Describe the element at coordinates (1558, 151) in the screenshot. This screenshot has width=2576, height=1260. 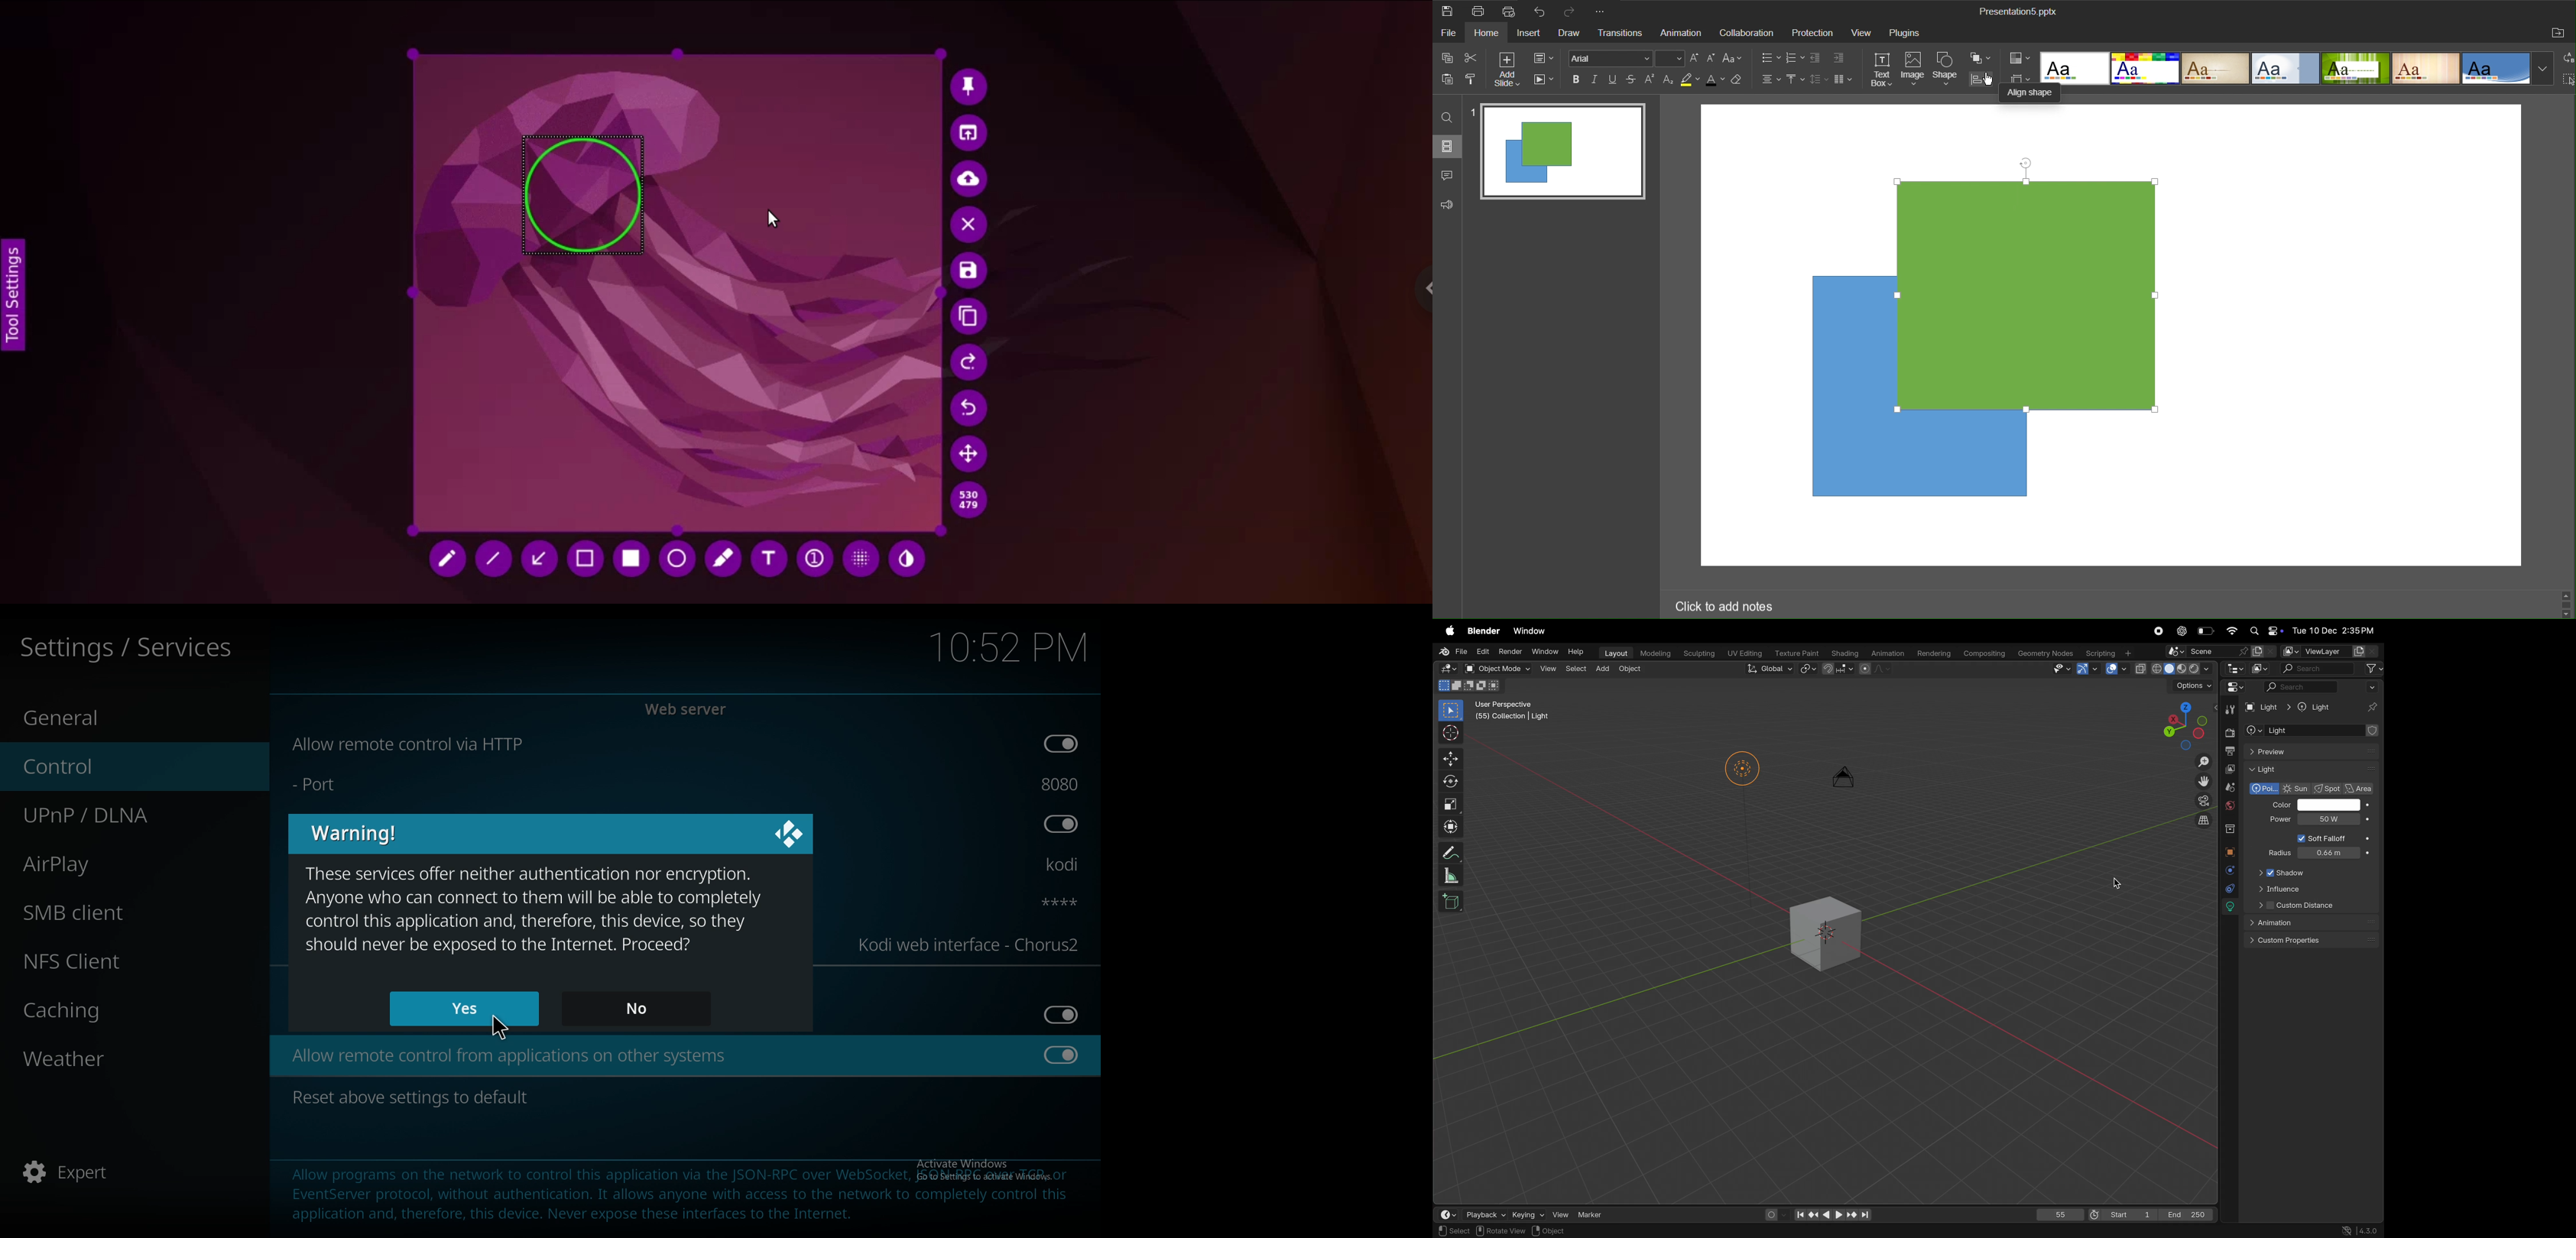
I see `Slide 1` at that location.